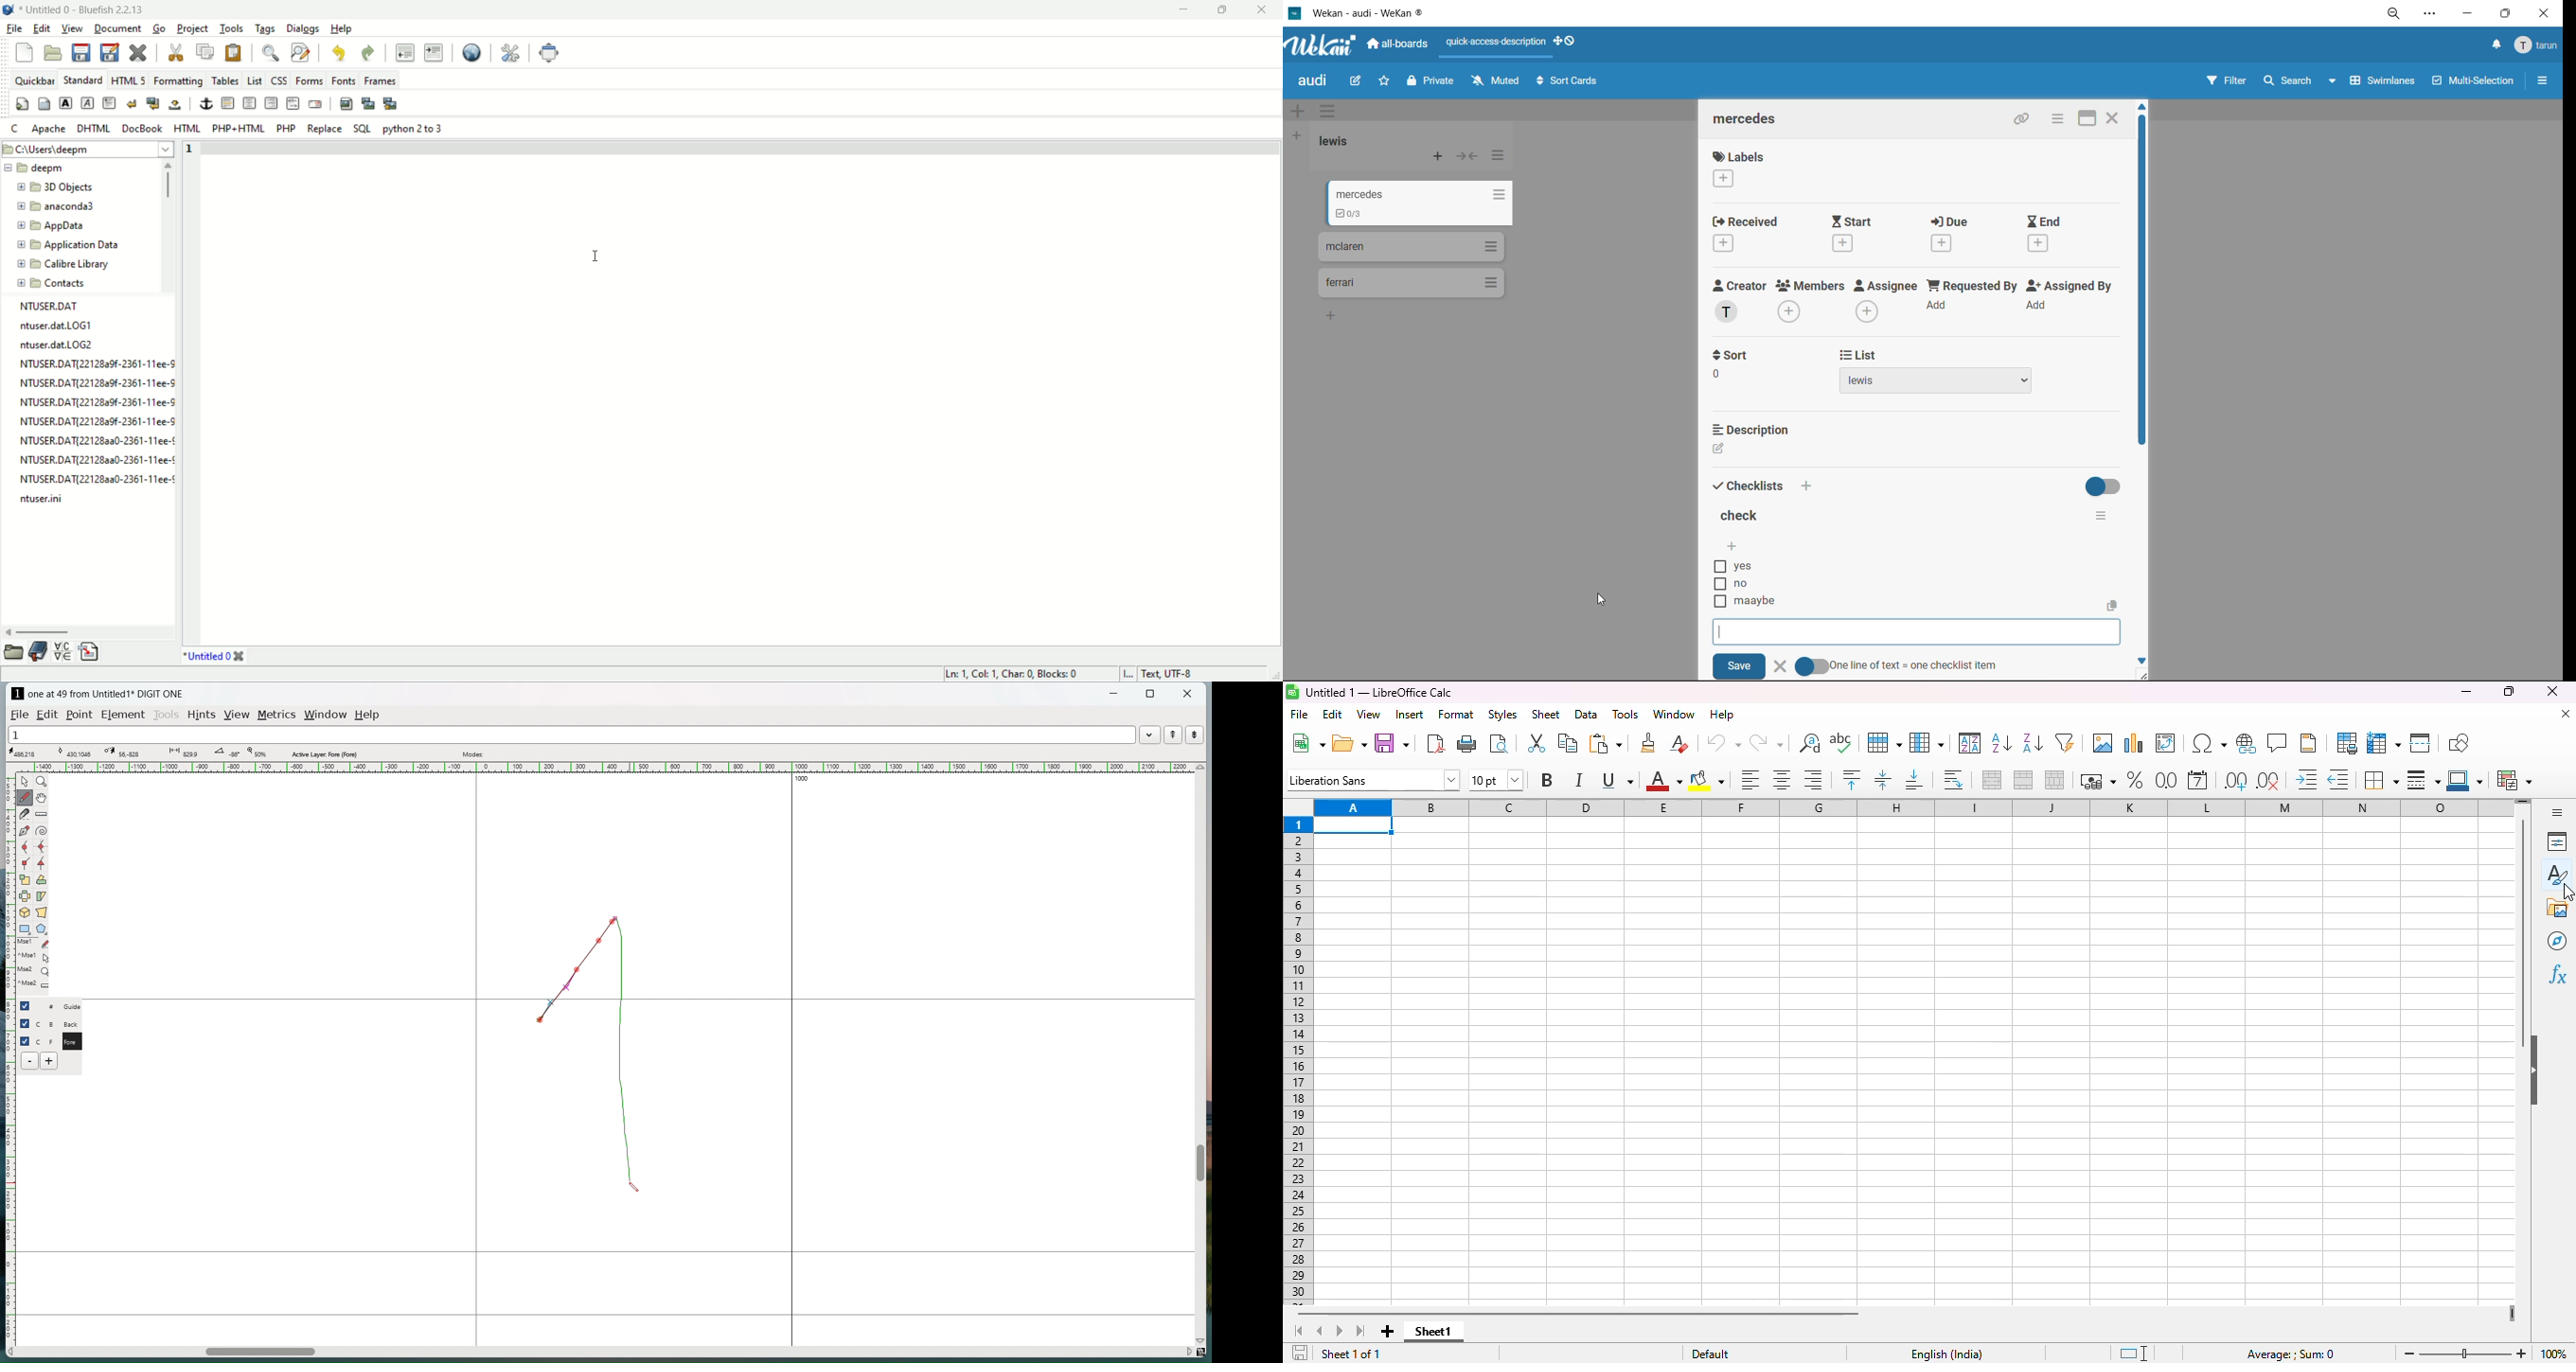 This screenshot has width=2576, height=1372. I want to click on quickstart, so click(23, 104).